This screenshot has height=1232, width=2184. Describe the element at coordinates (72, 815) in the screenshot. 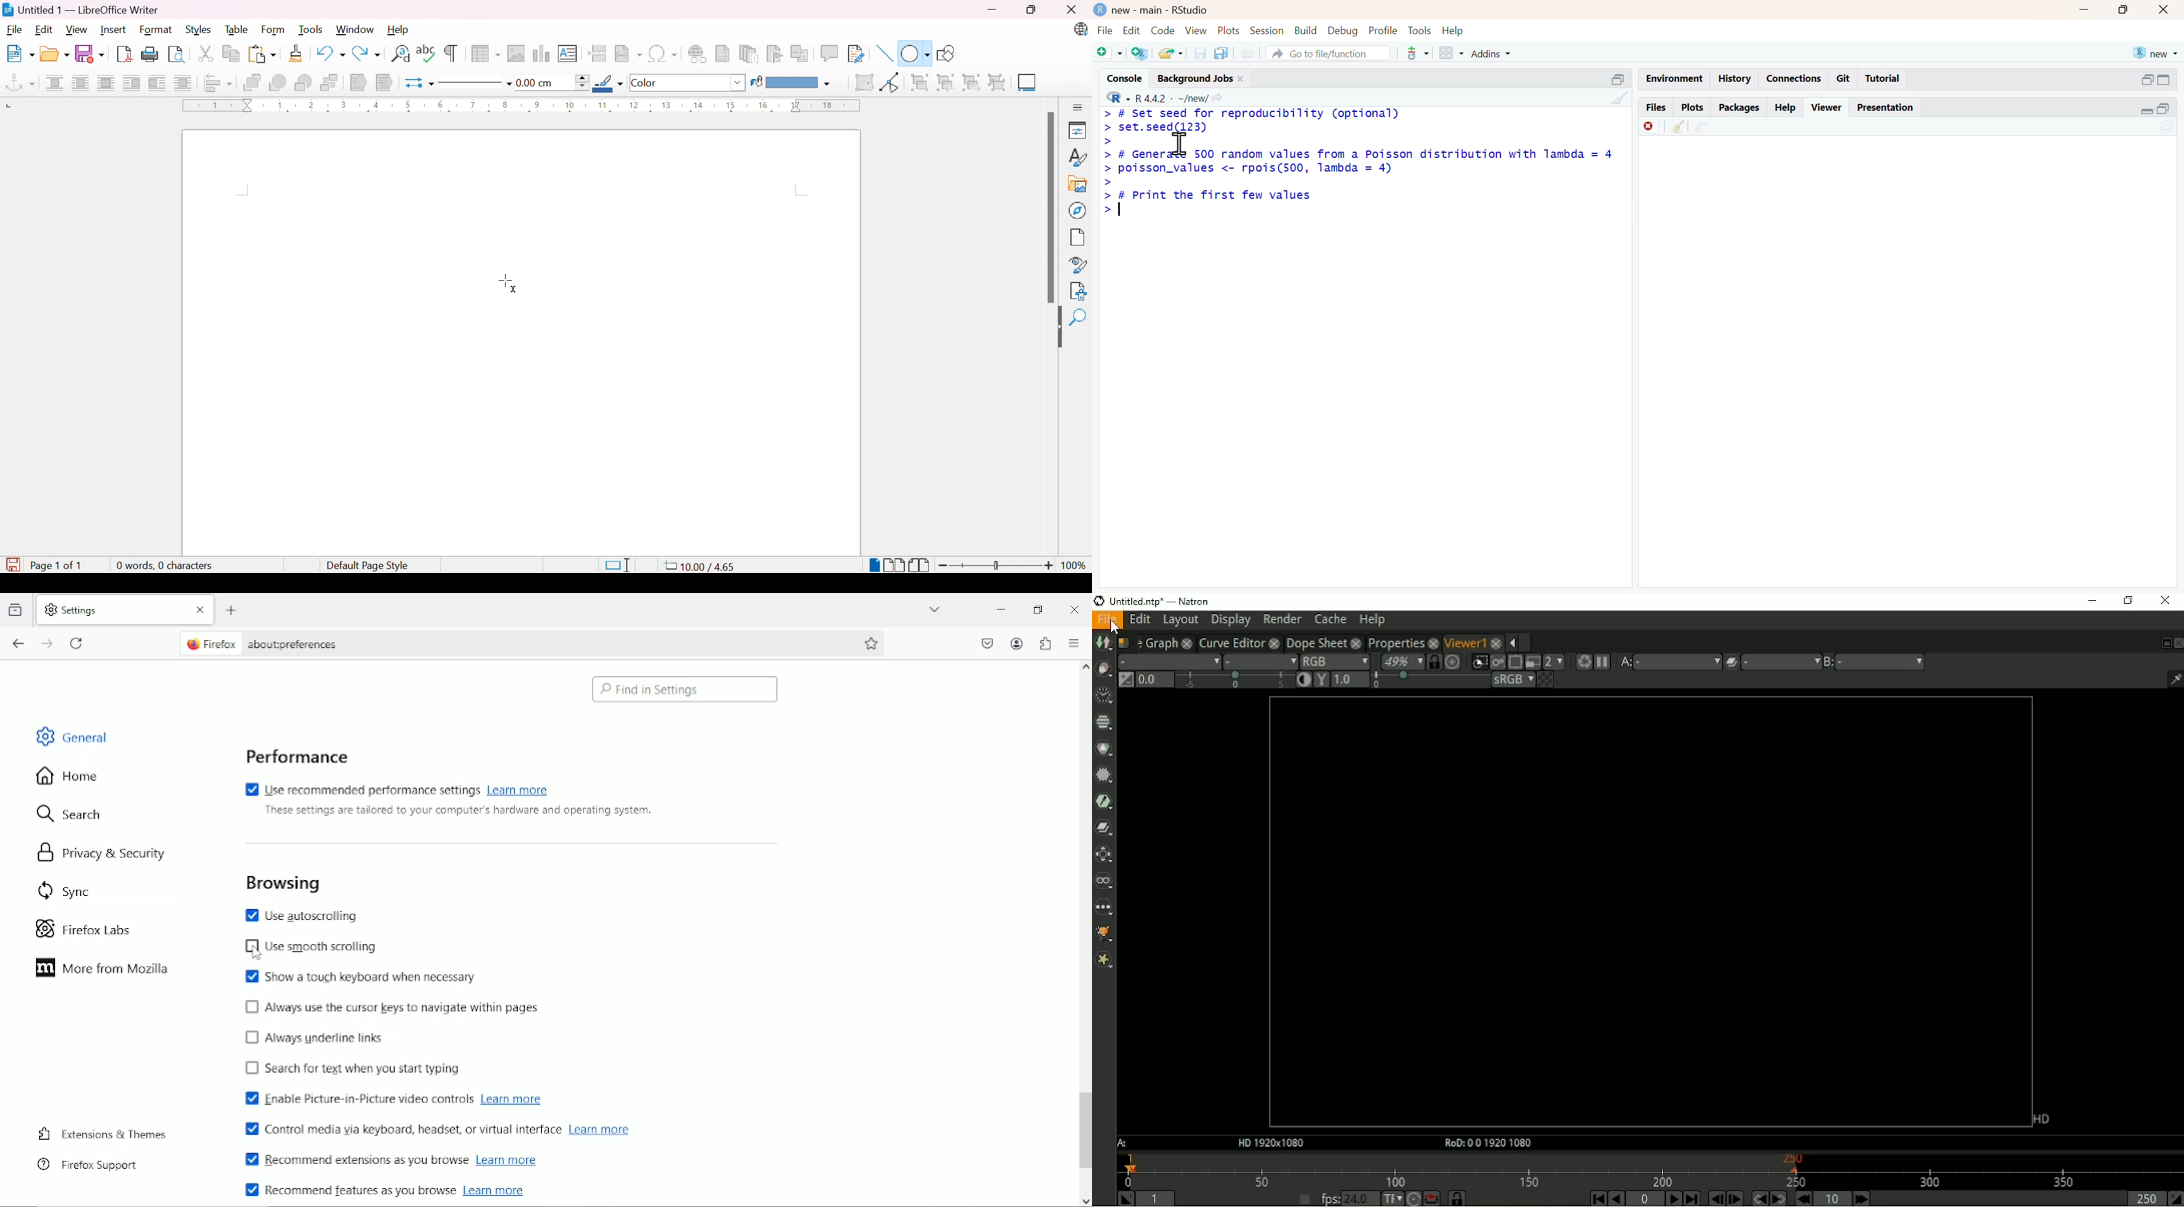

I see `search` at that location.